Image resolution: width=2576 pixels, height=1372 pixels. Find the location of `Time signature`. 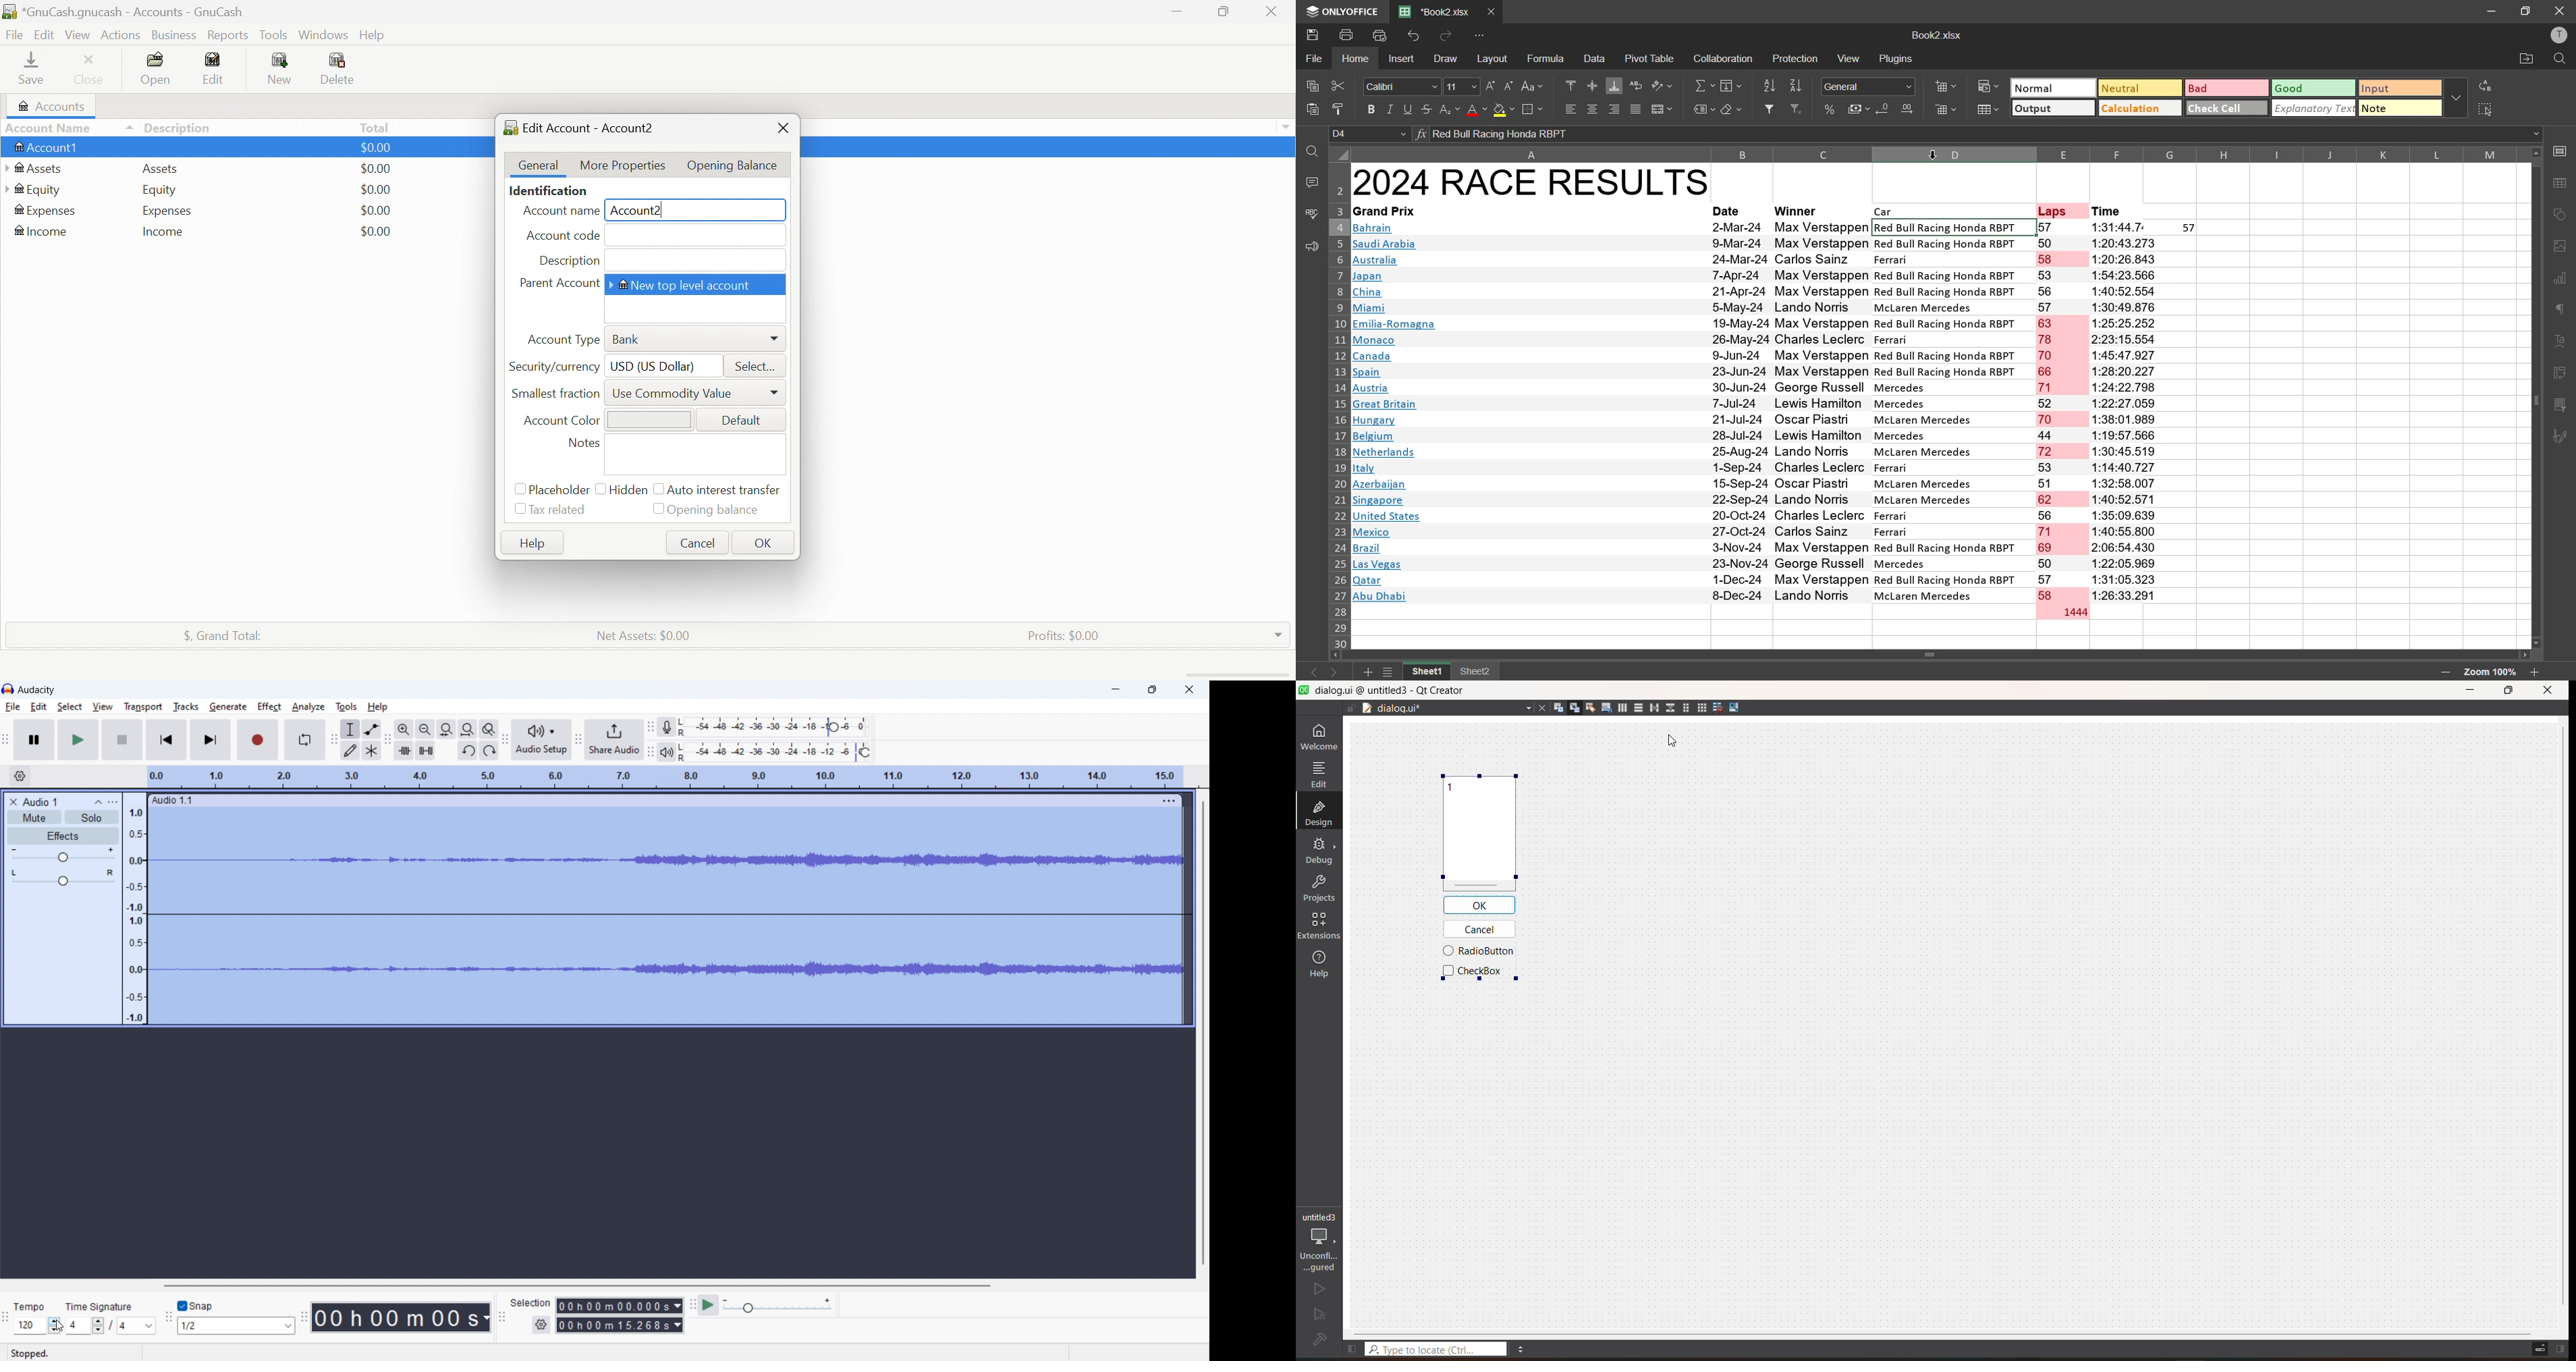

Time signature is located at coordinates (102, 1306).